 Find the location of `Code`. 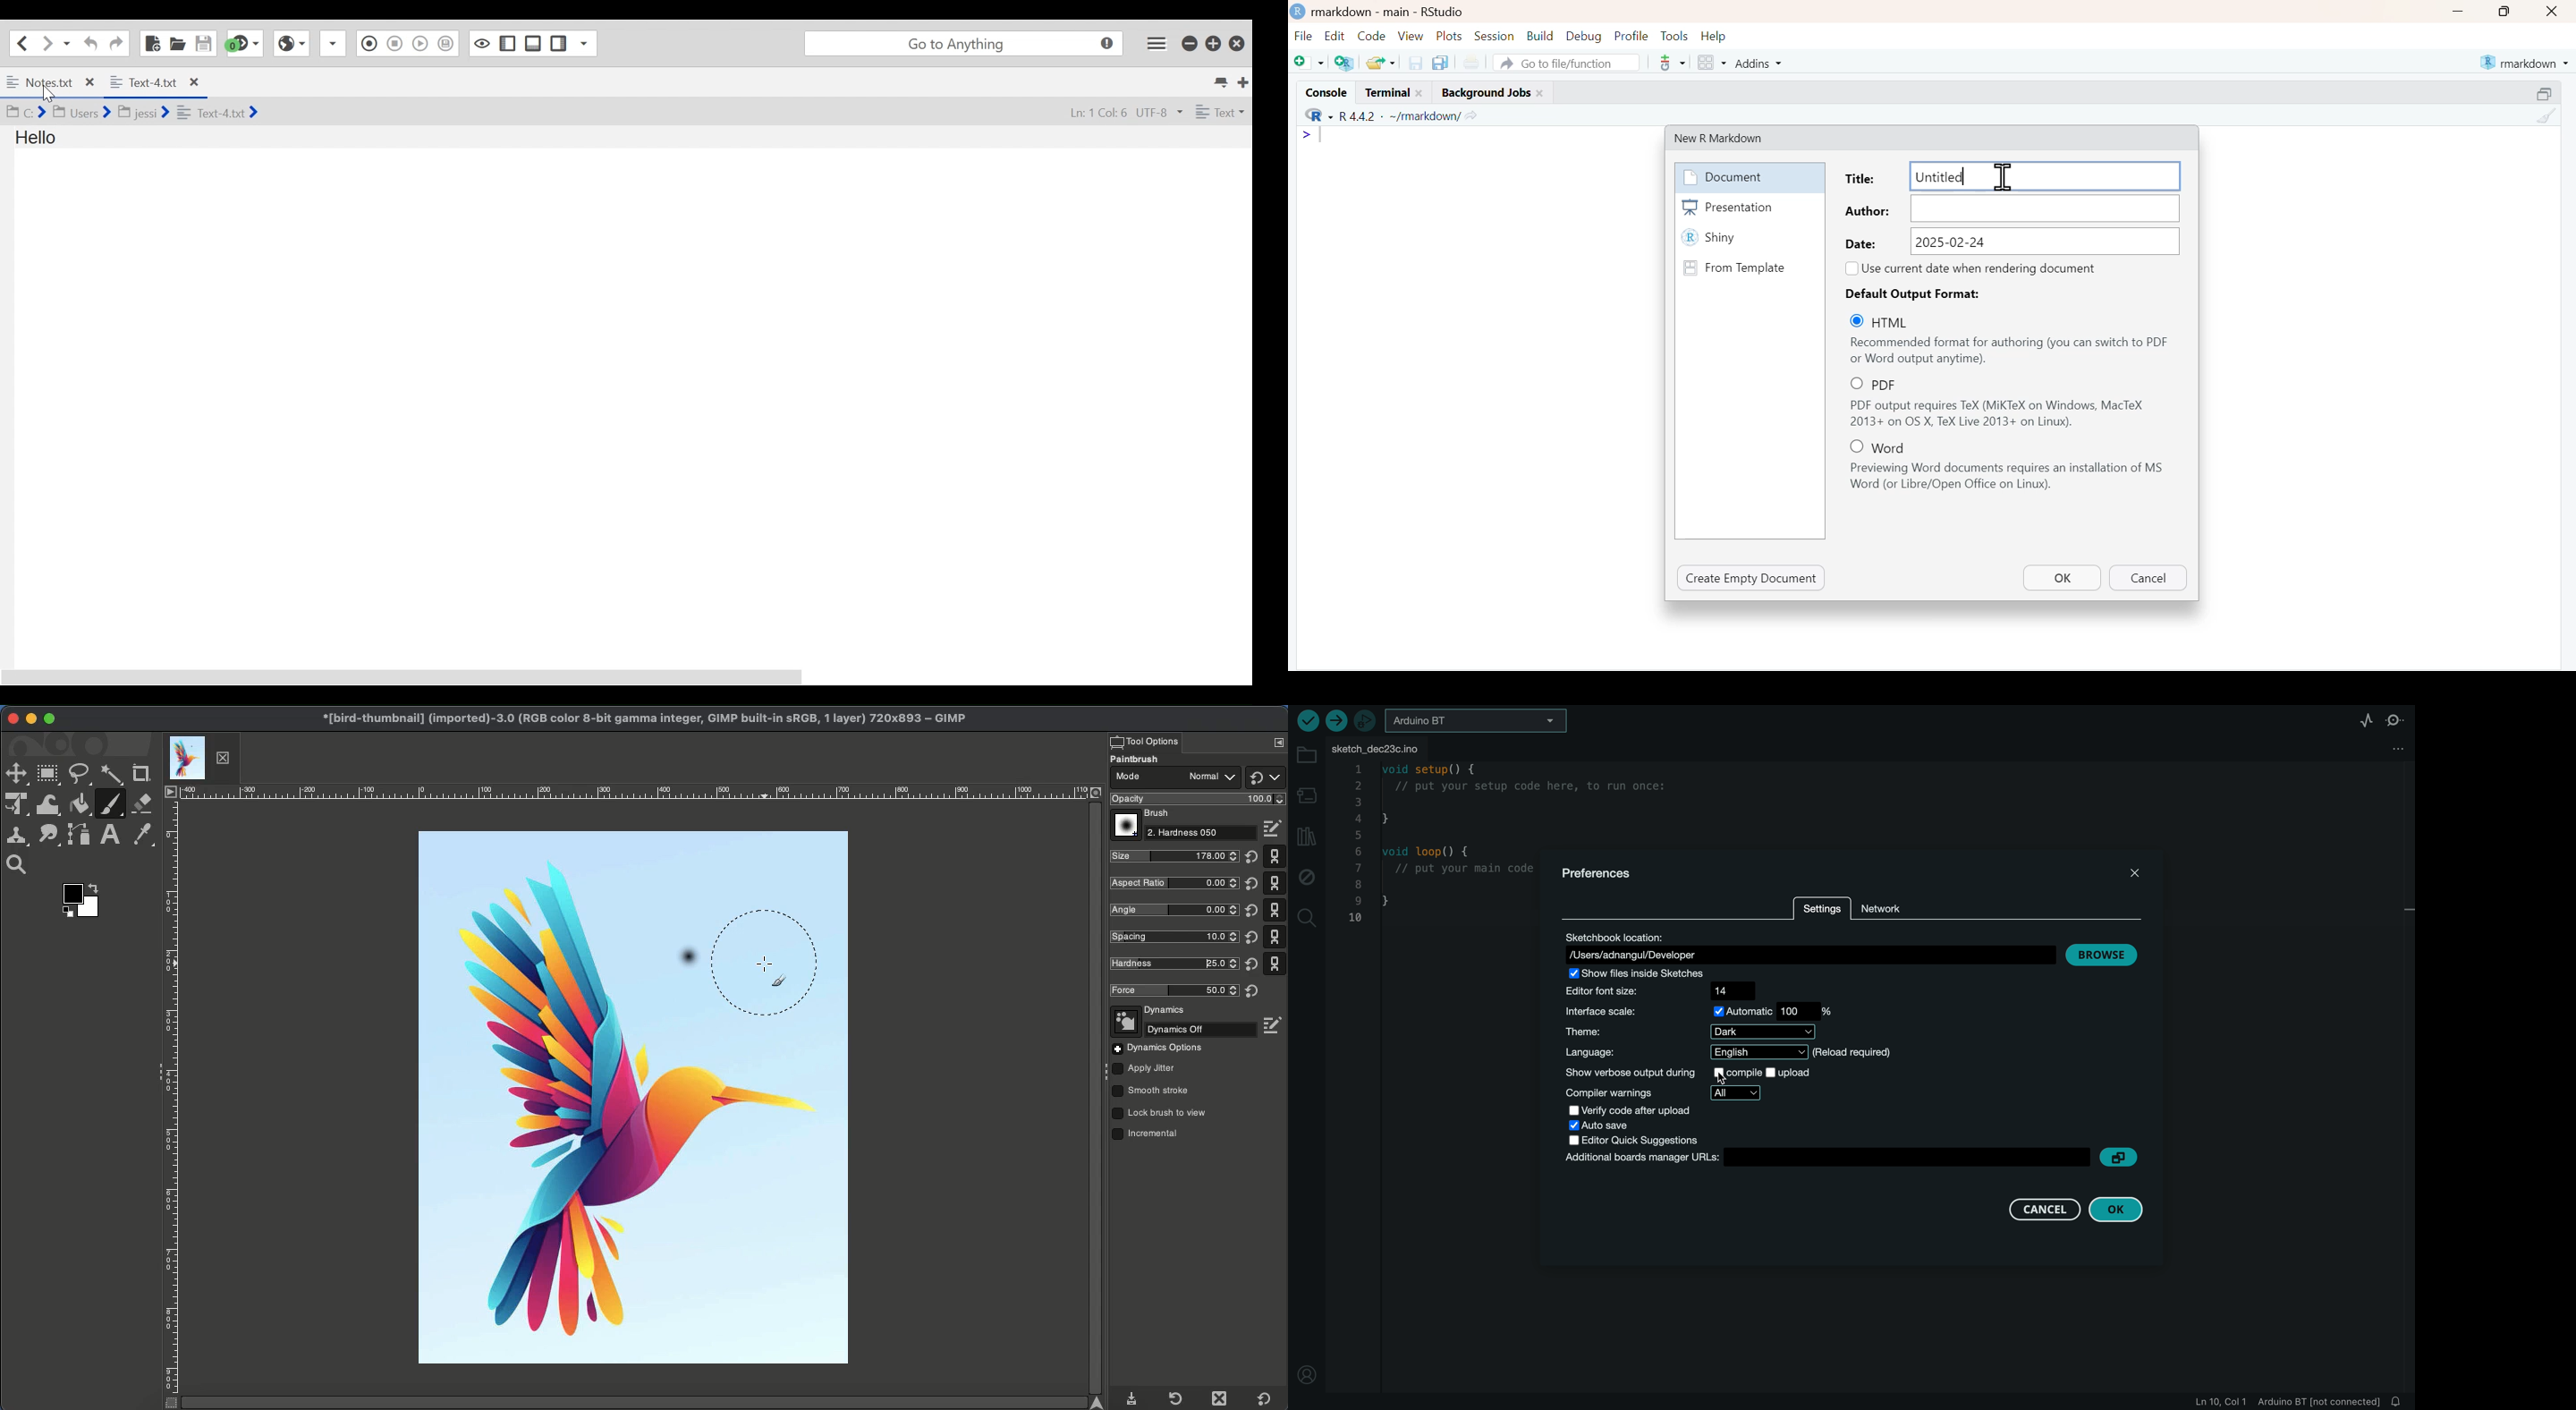

Code is located at coordinates (1371, 36).